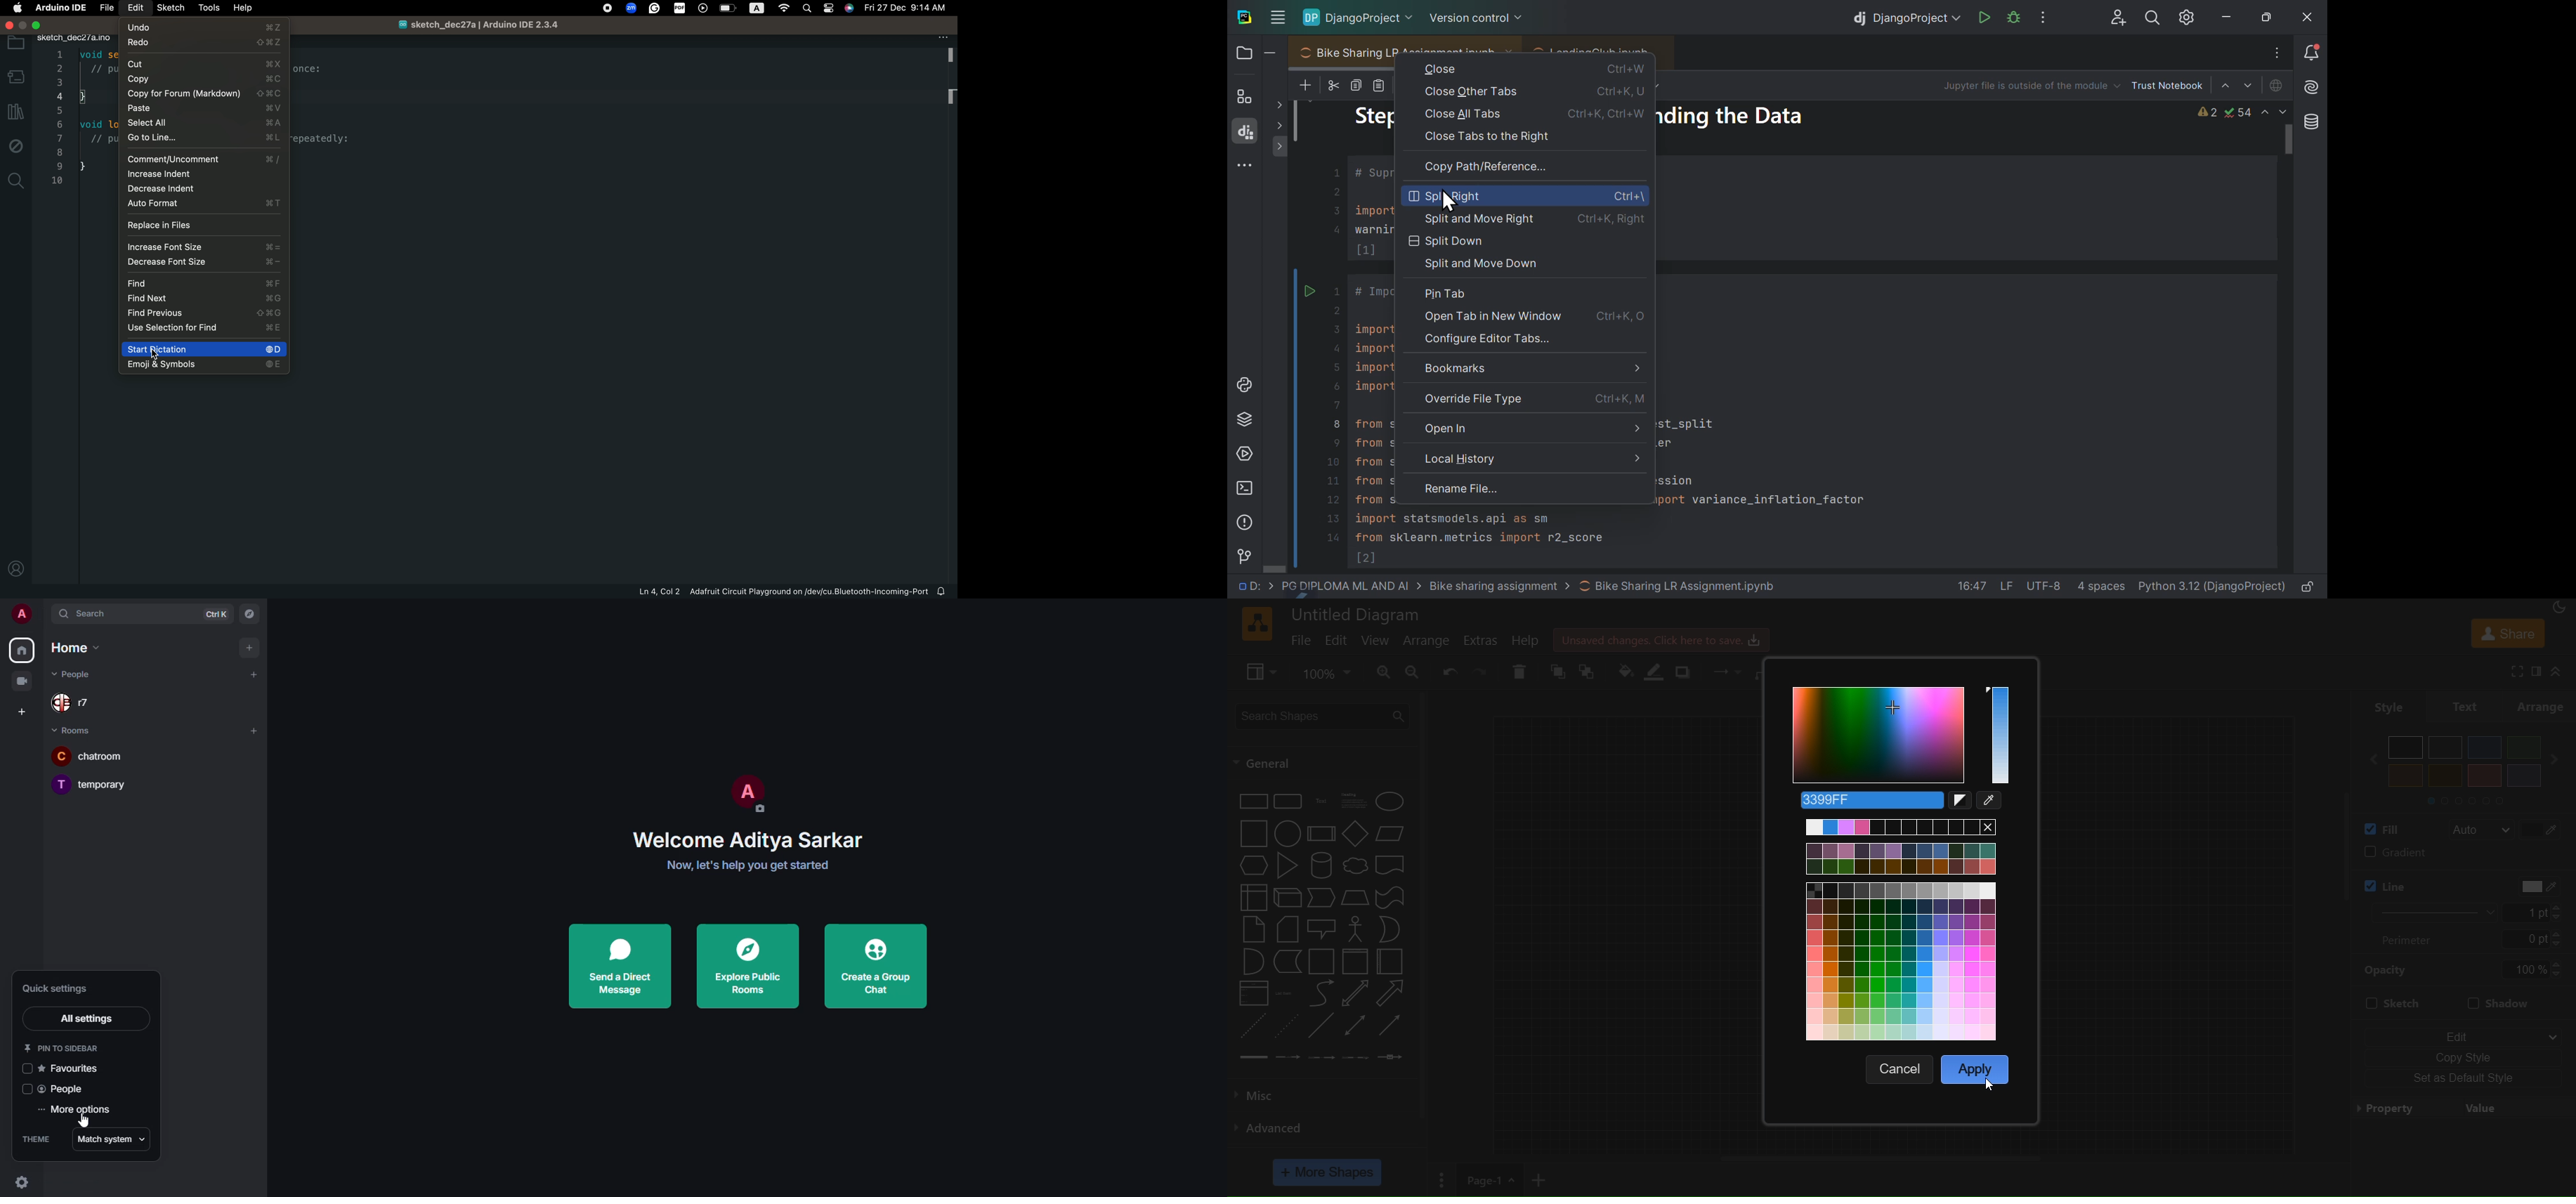 The width and height of the screenshot is (2576, 1204). What do you see at coordinates (2563, 609) in the screenshot?
I see `appearance` at bounding box center [2563, 609].